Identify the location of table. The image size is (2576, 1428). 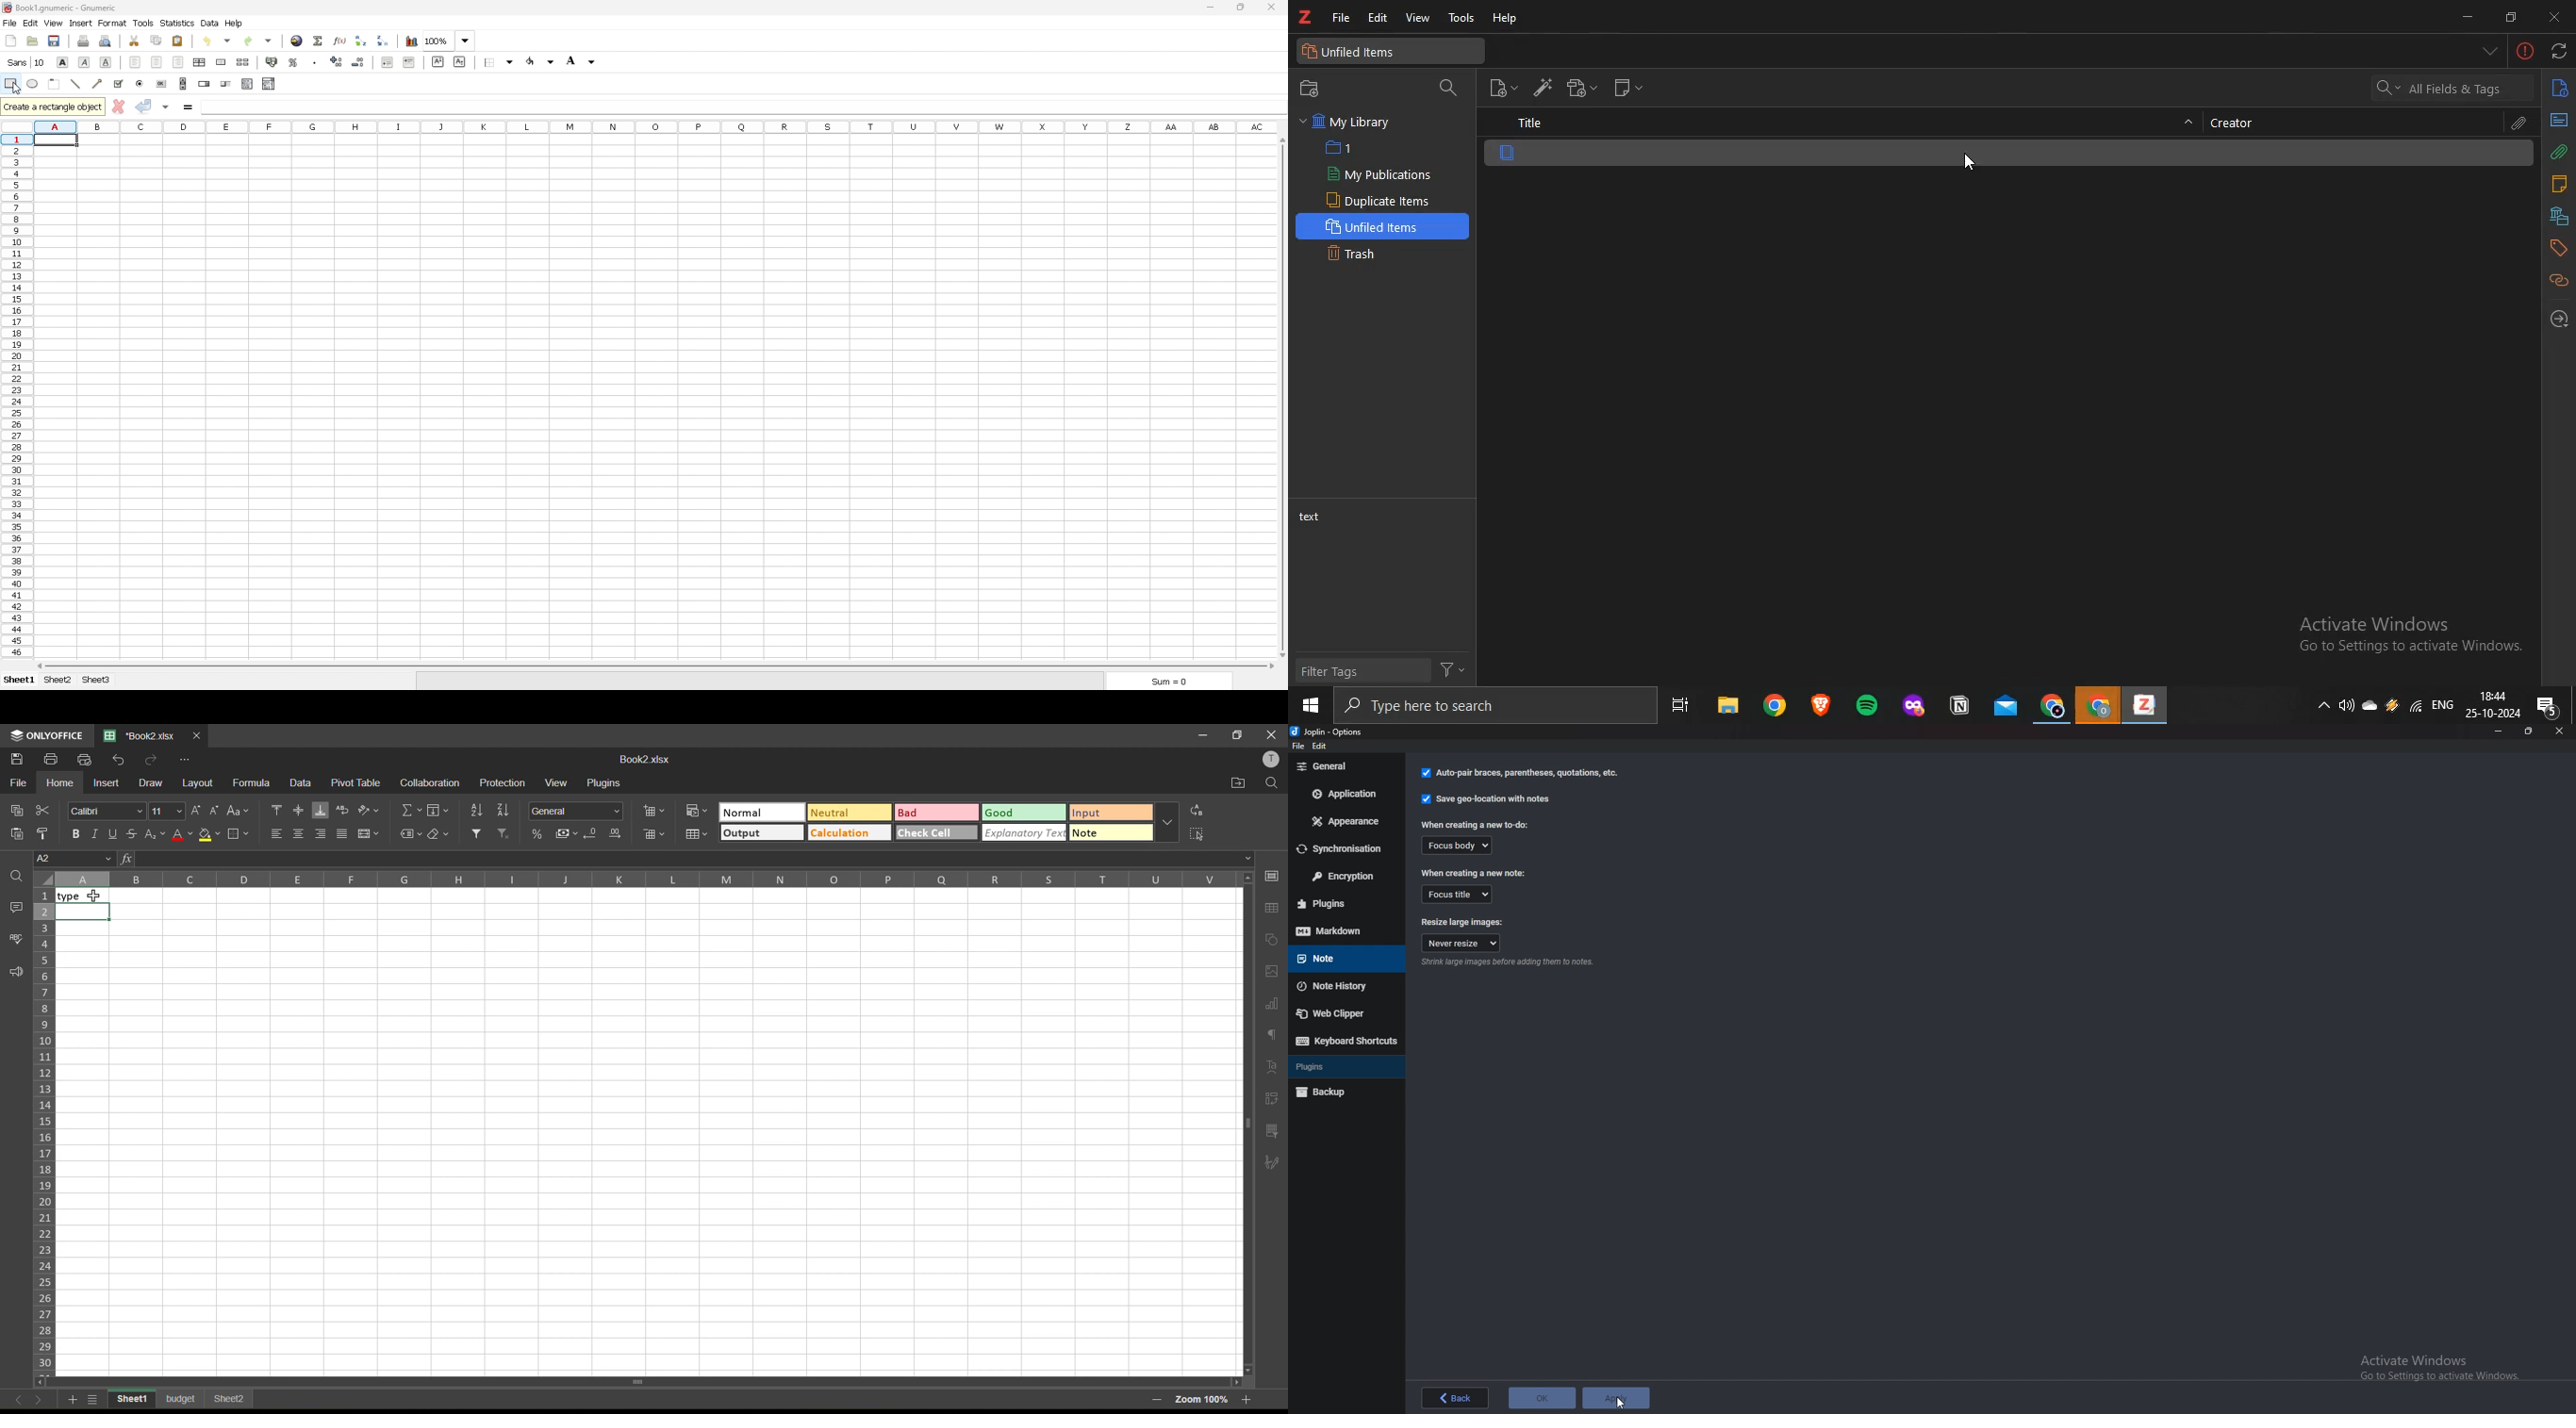
(1273, 908).